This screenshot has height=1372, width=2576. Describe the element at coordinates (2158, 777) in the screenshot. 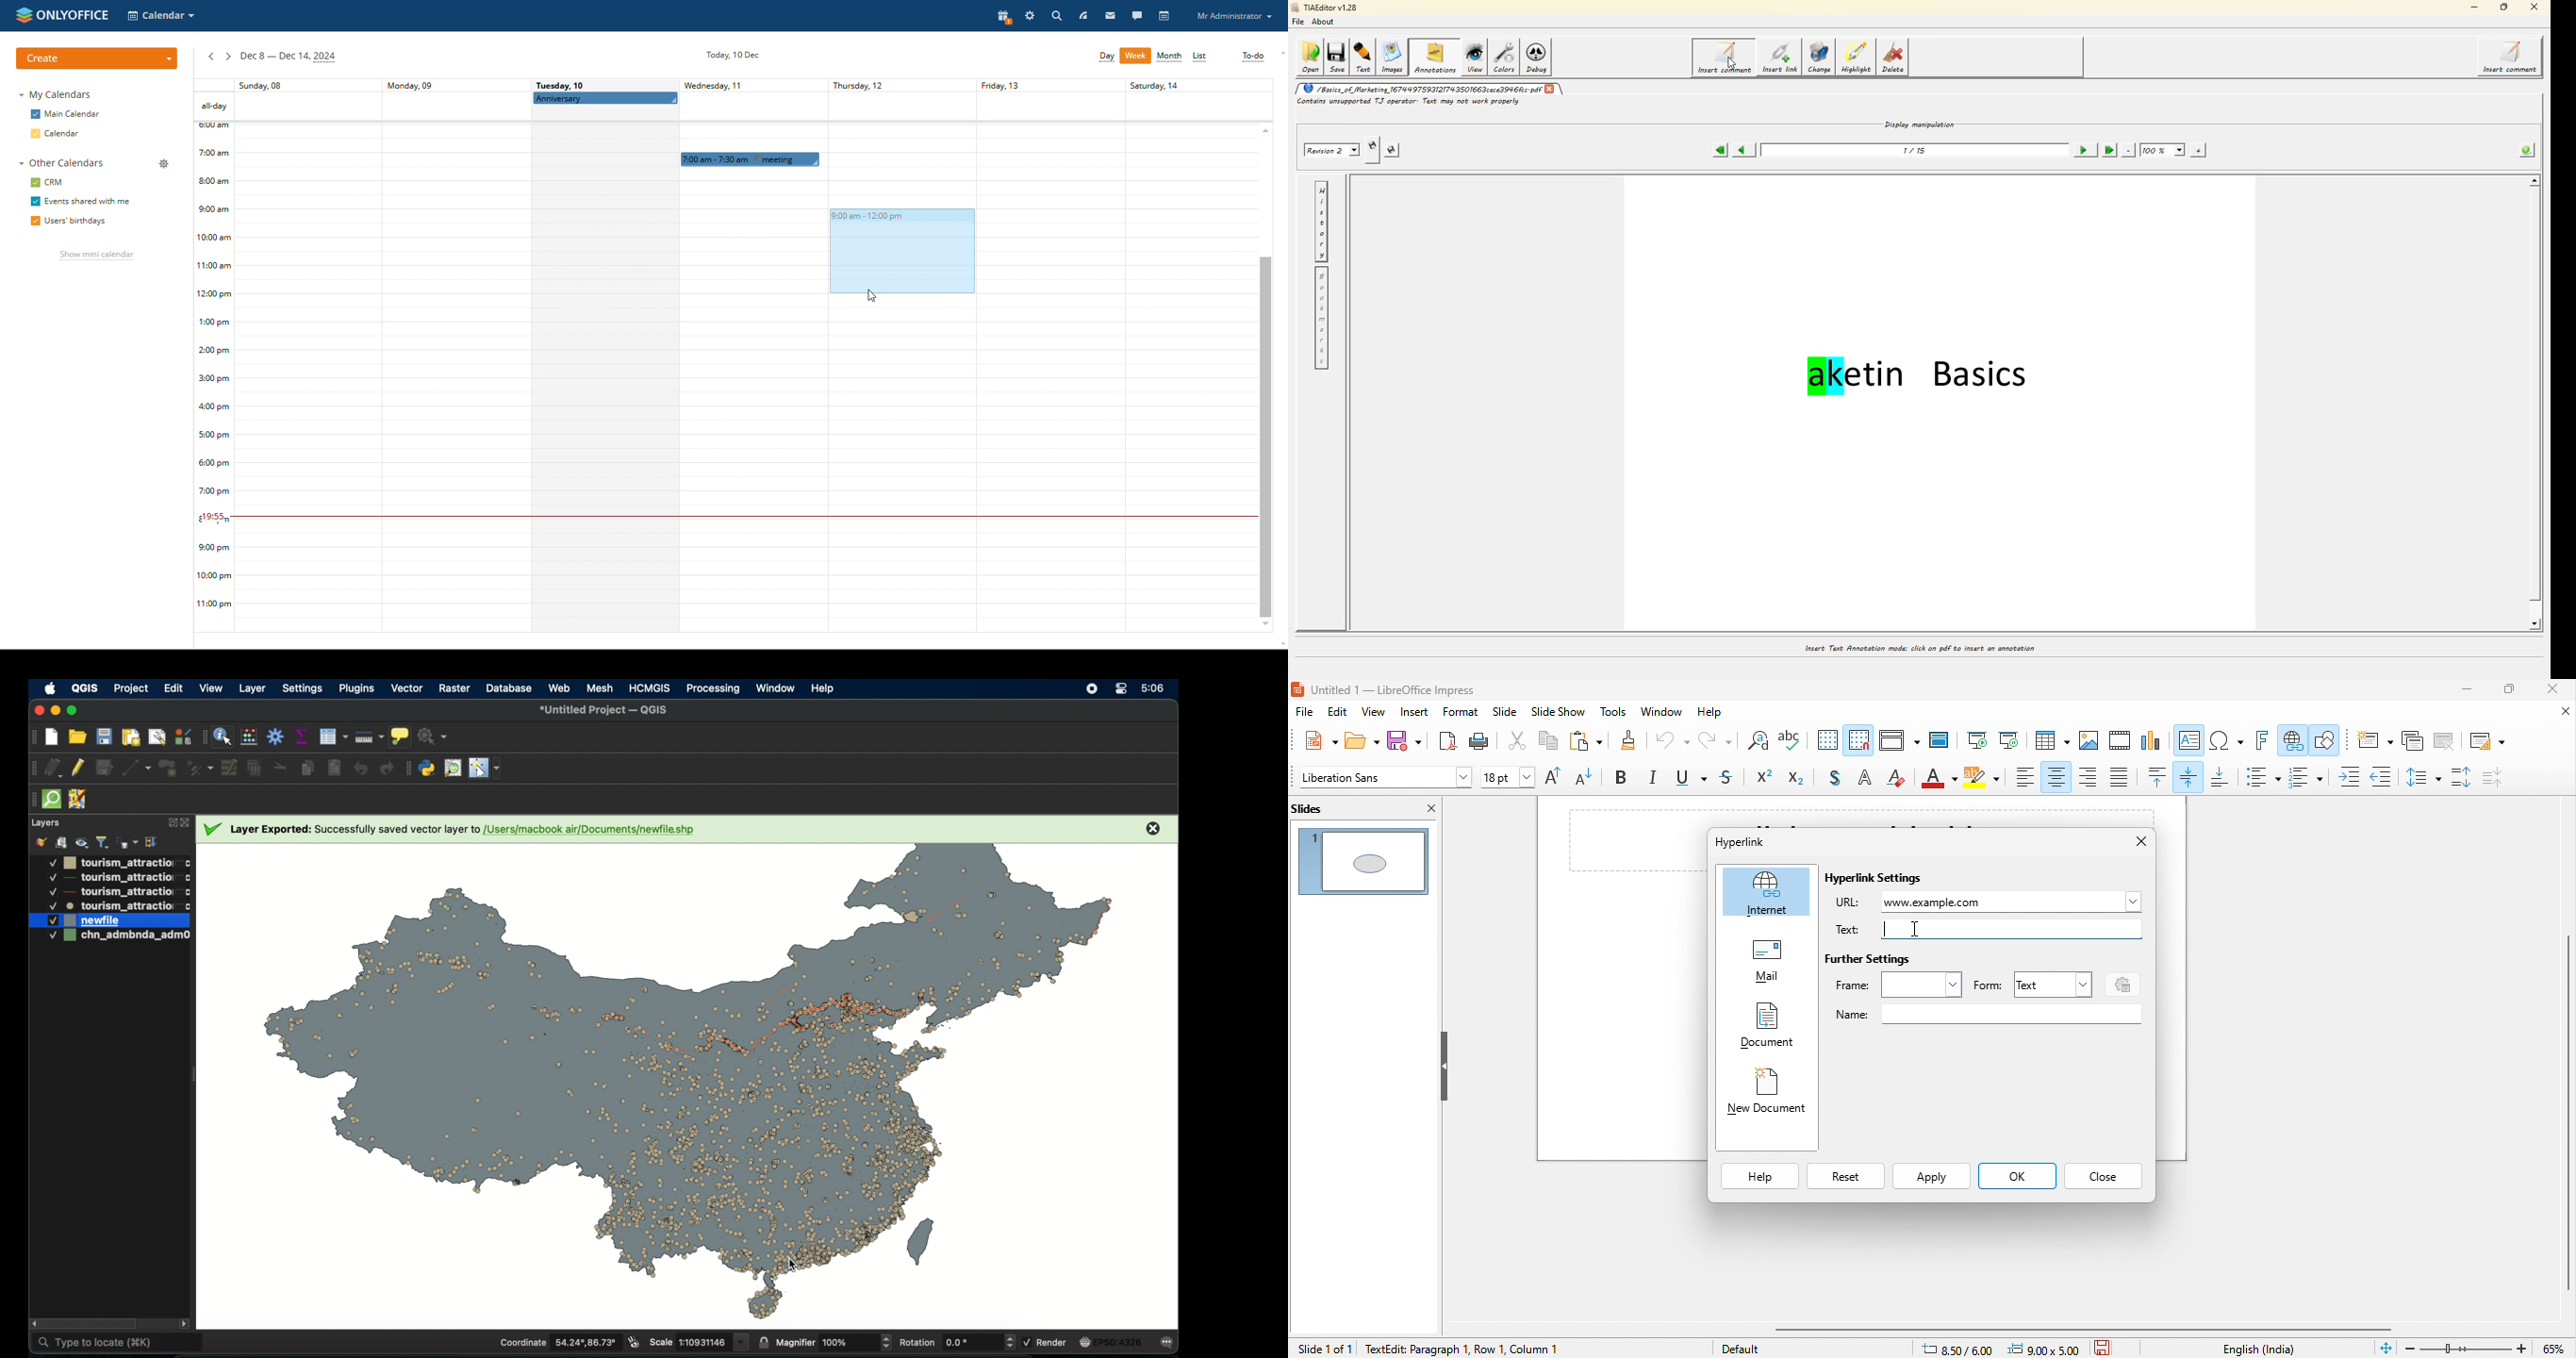

I see `align top` at that location.